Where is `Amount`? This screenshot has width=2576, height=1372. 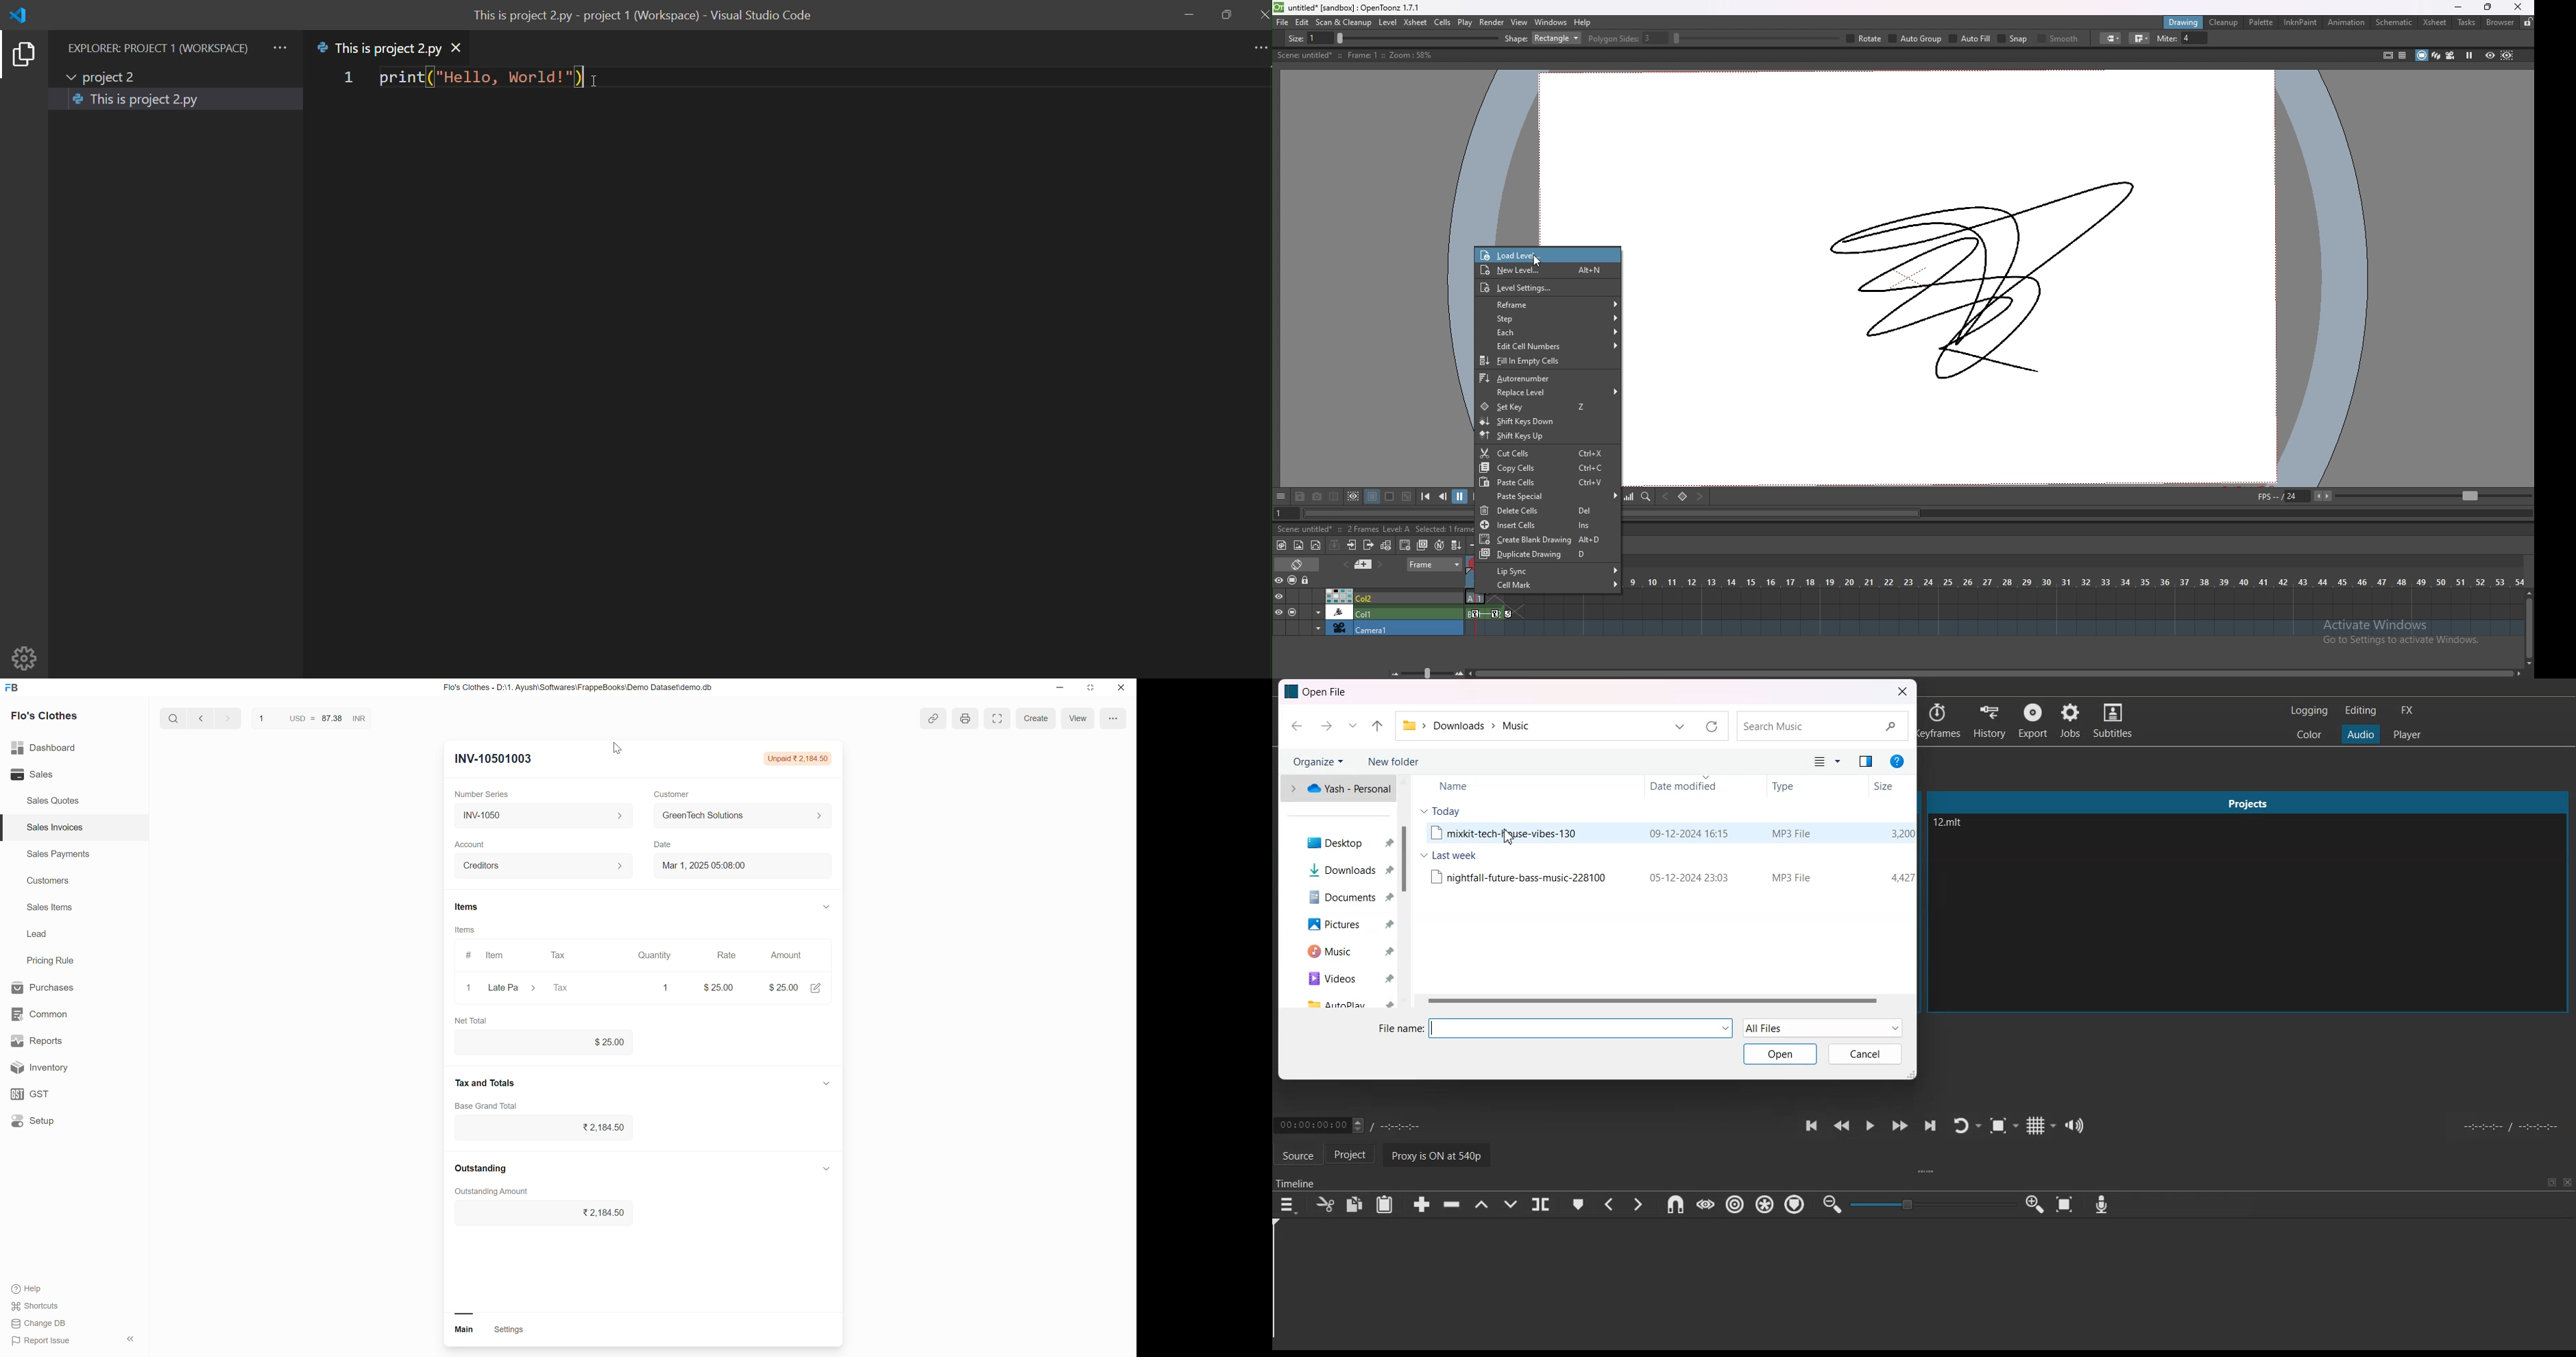
Amount is located at coordinates (788, 956).